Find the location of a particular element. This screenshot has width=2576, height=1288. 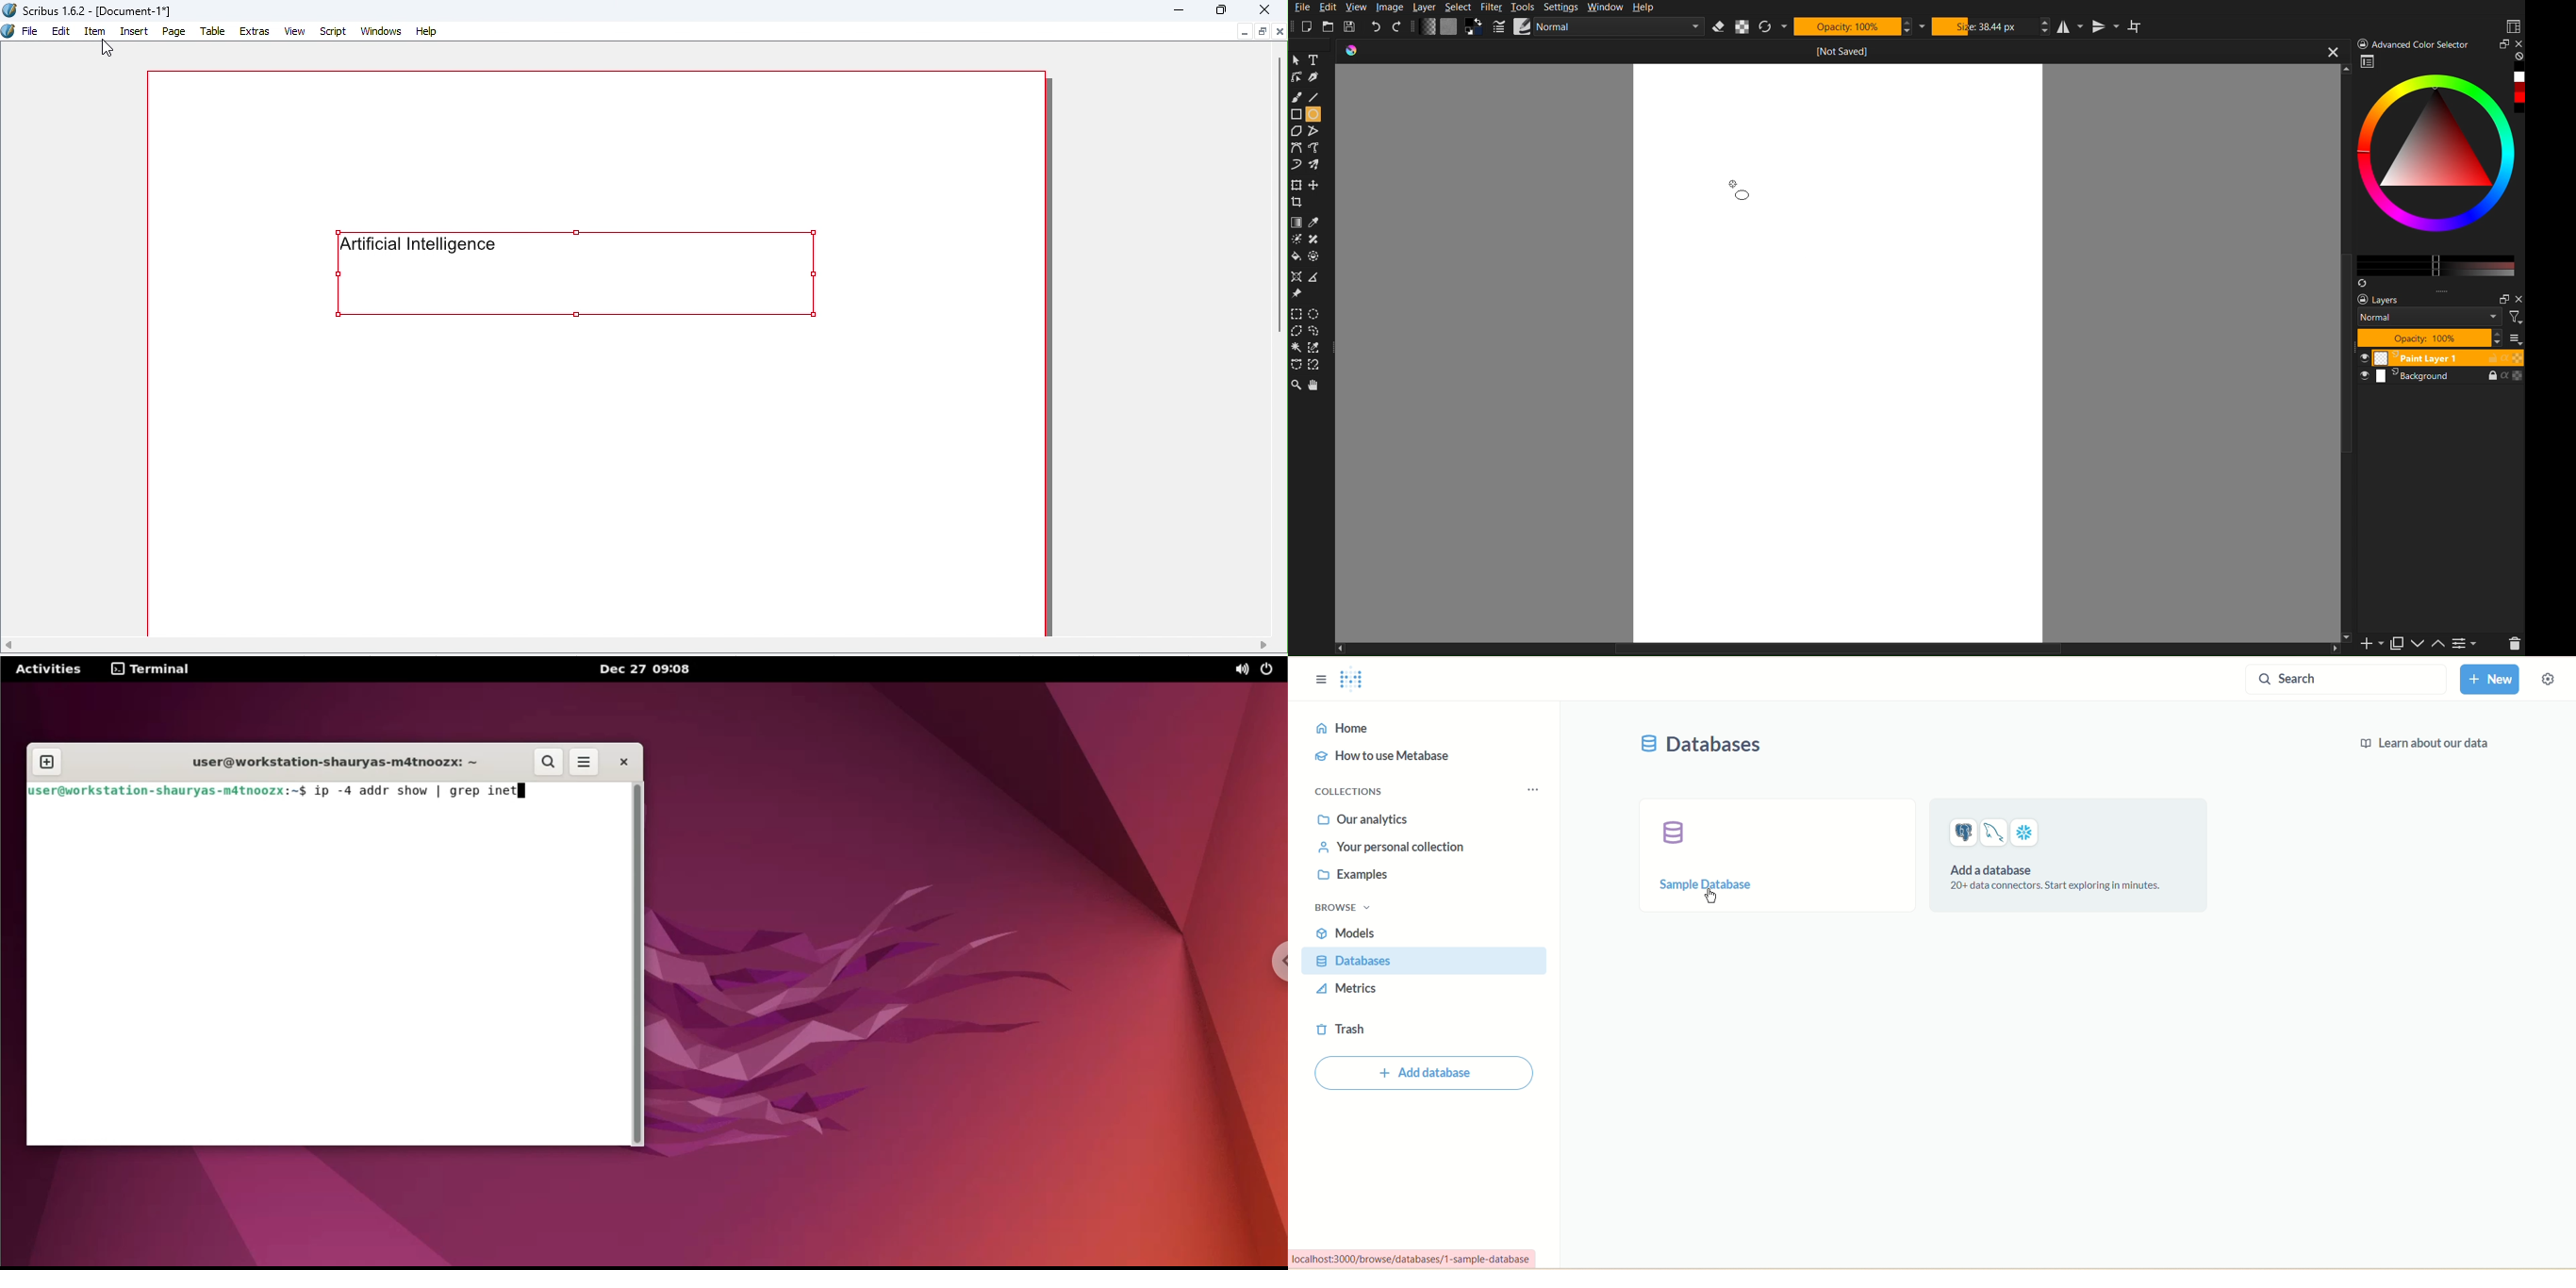

Minimize is located at coordinates (1179, 10).